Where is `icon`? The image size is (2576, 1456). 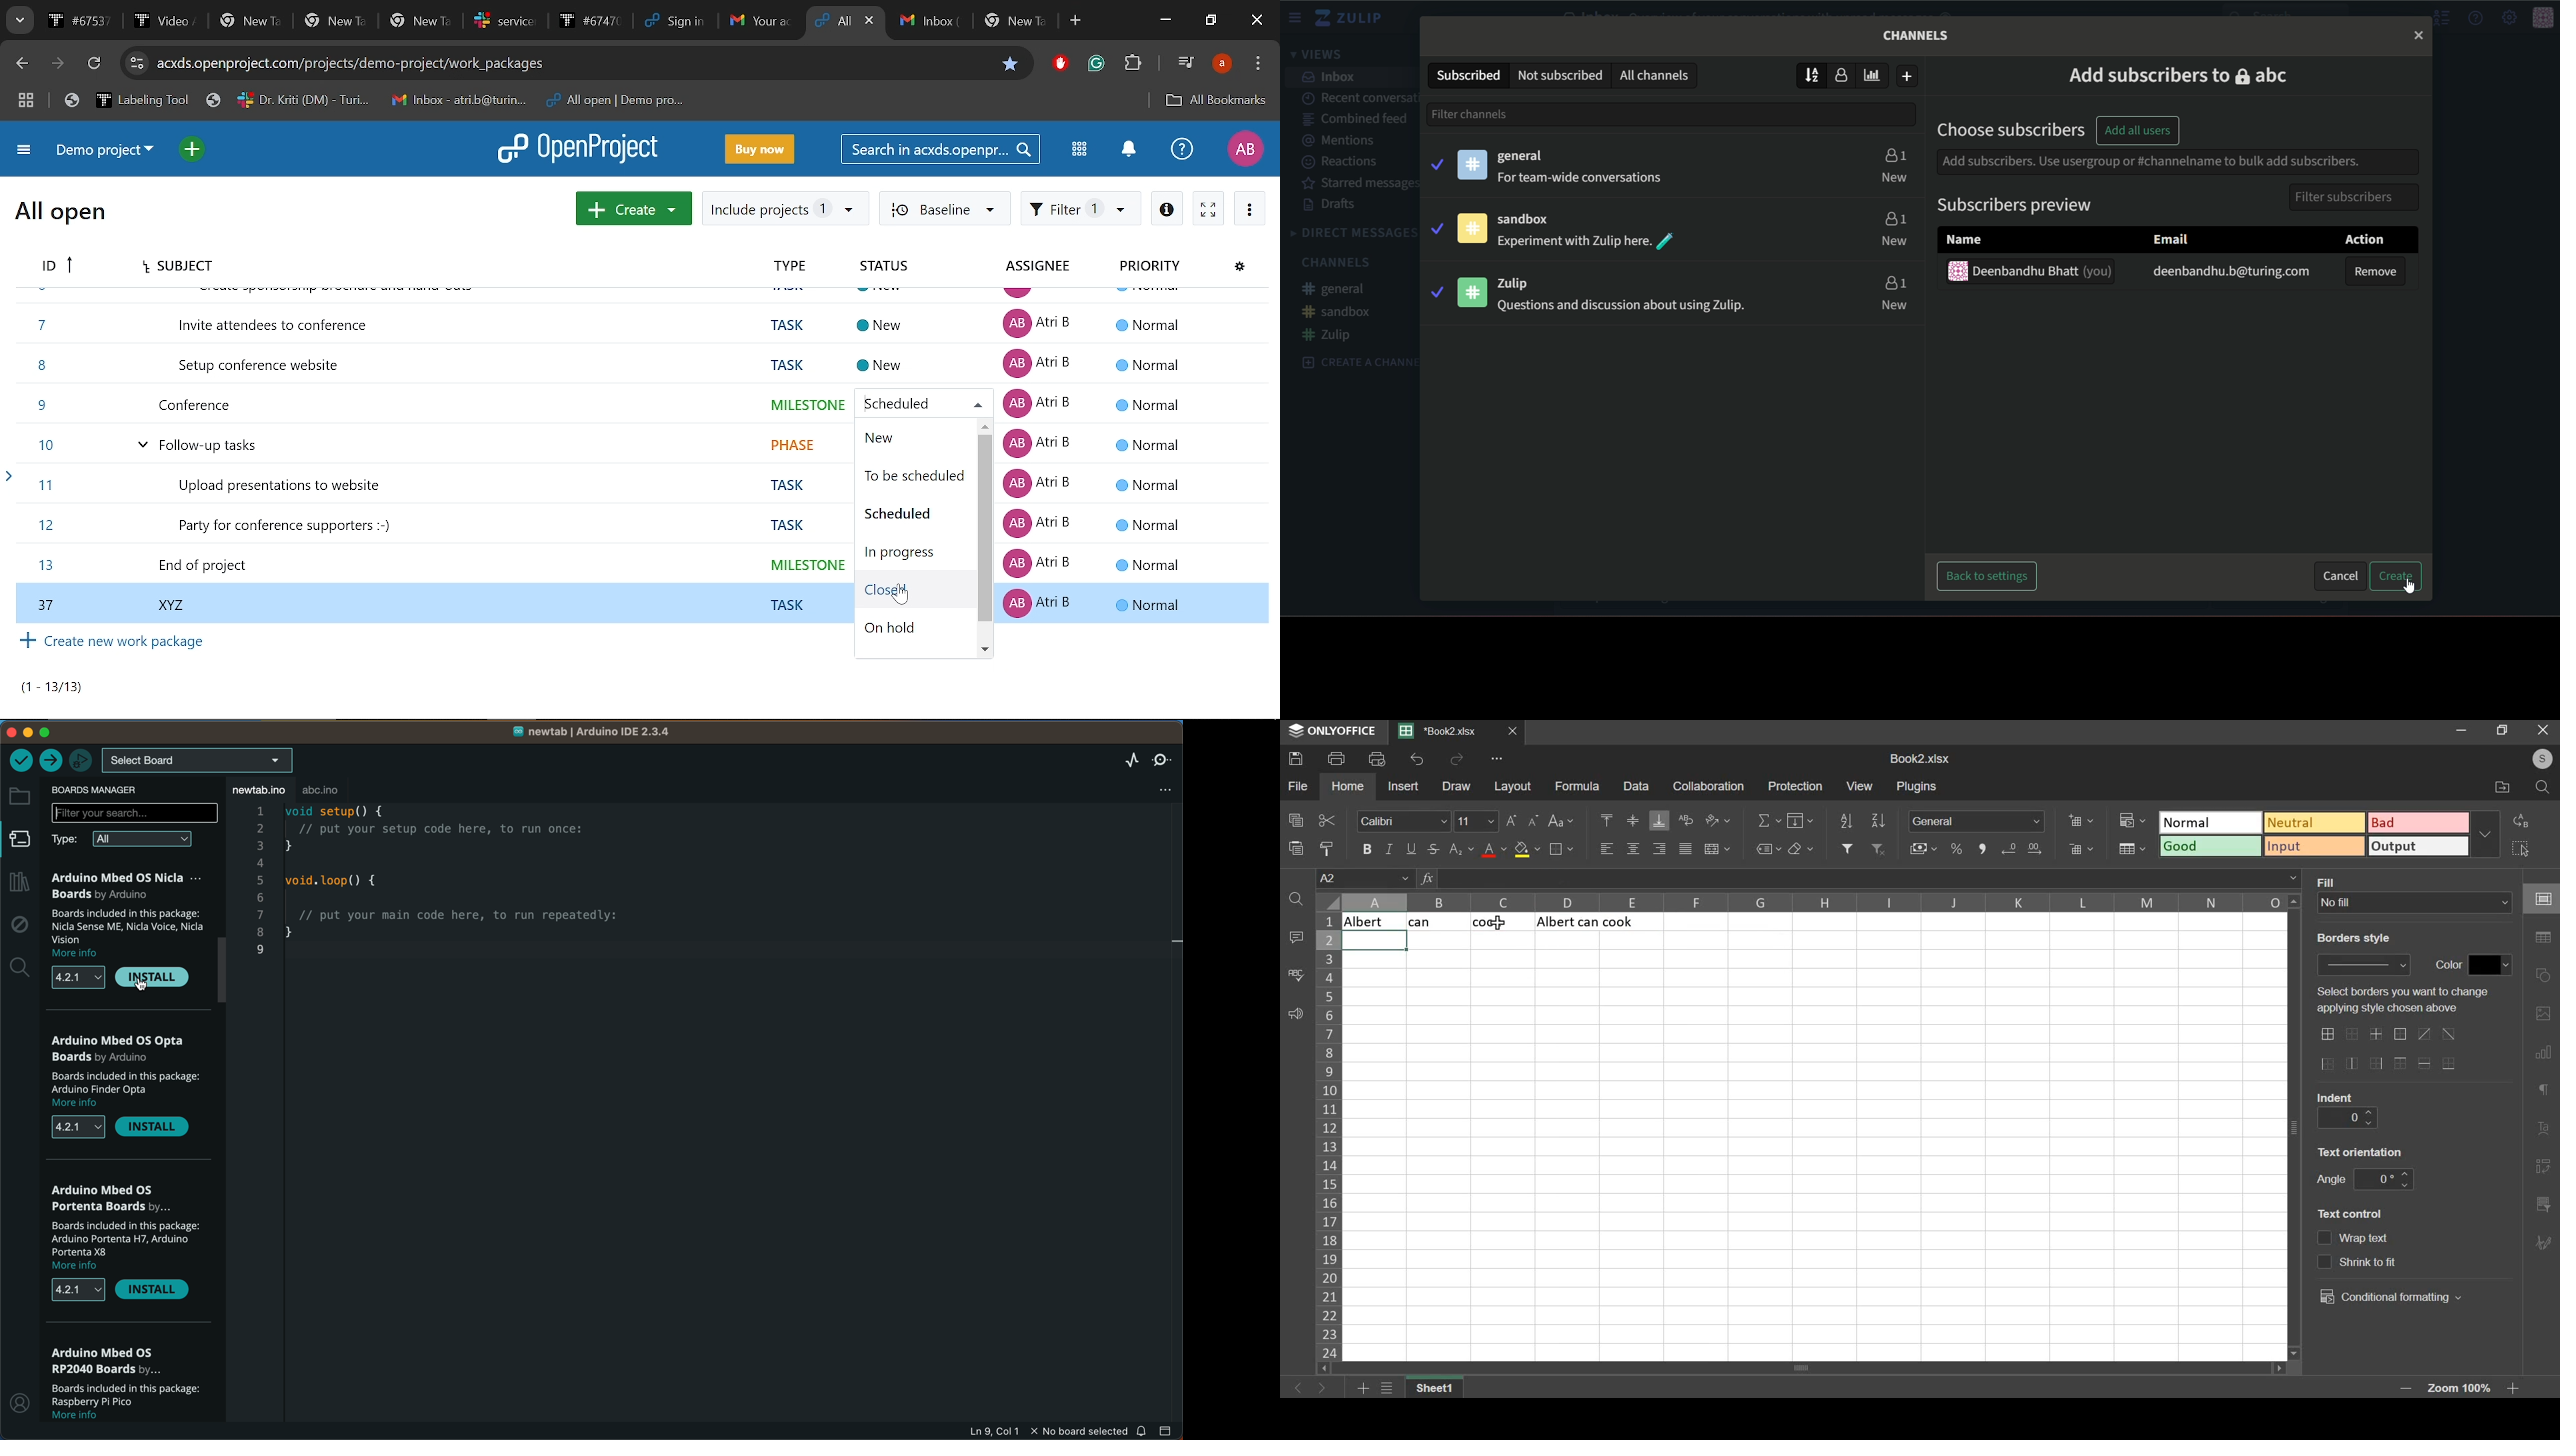
icon is located at coordinates (1954, 270).